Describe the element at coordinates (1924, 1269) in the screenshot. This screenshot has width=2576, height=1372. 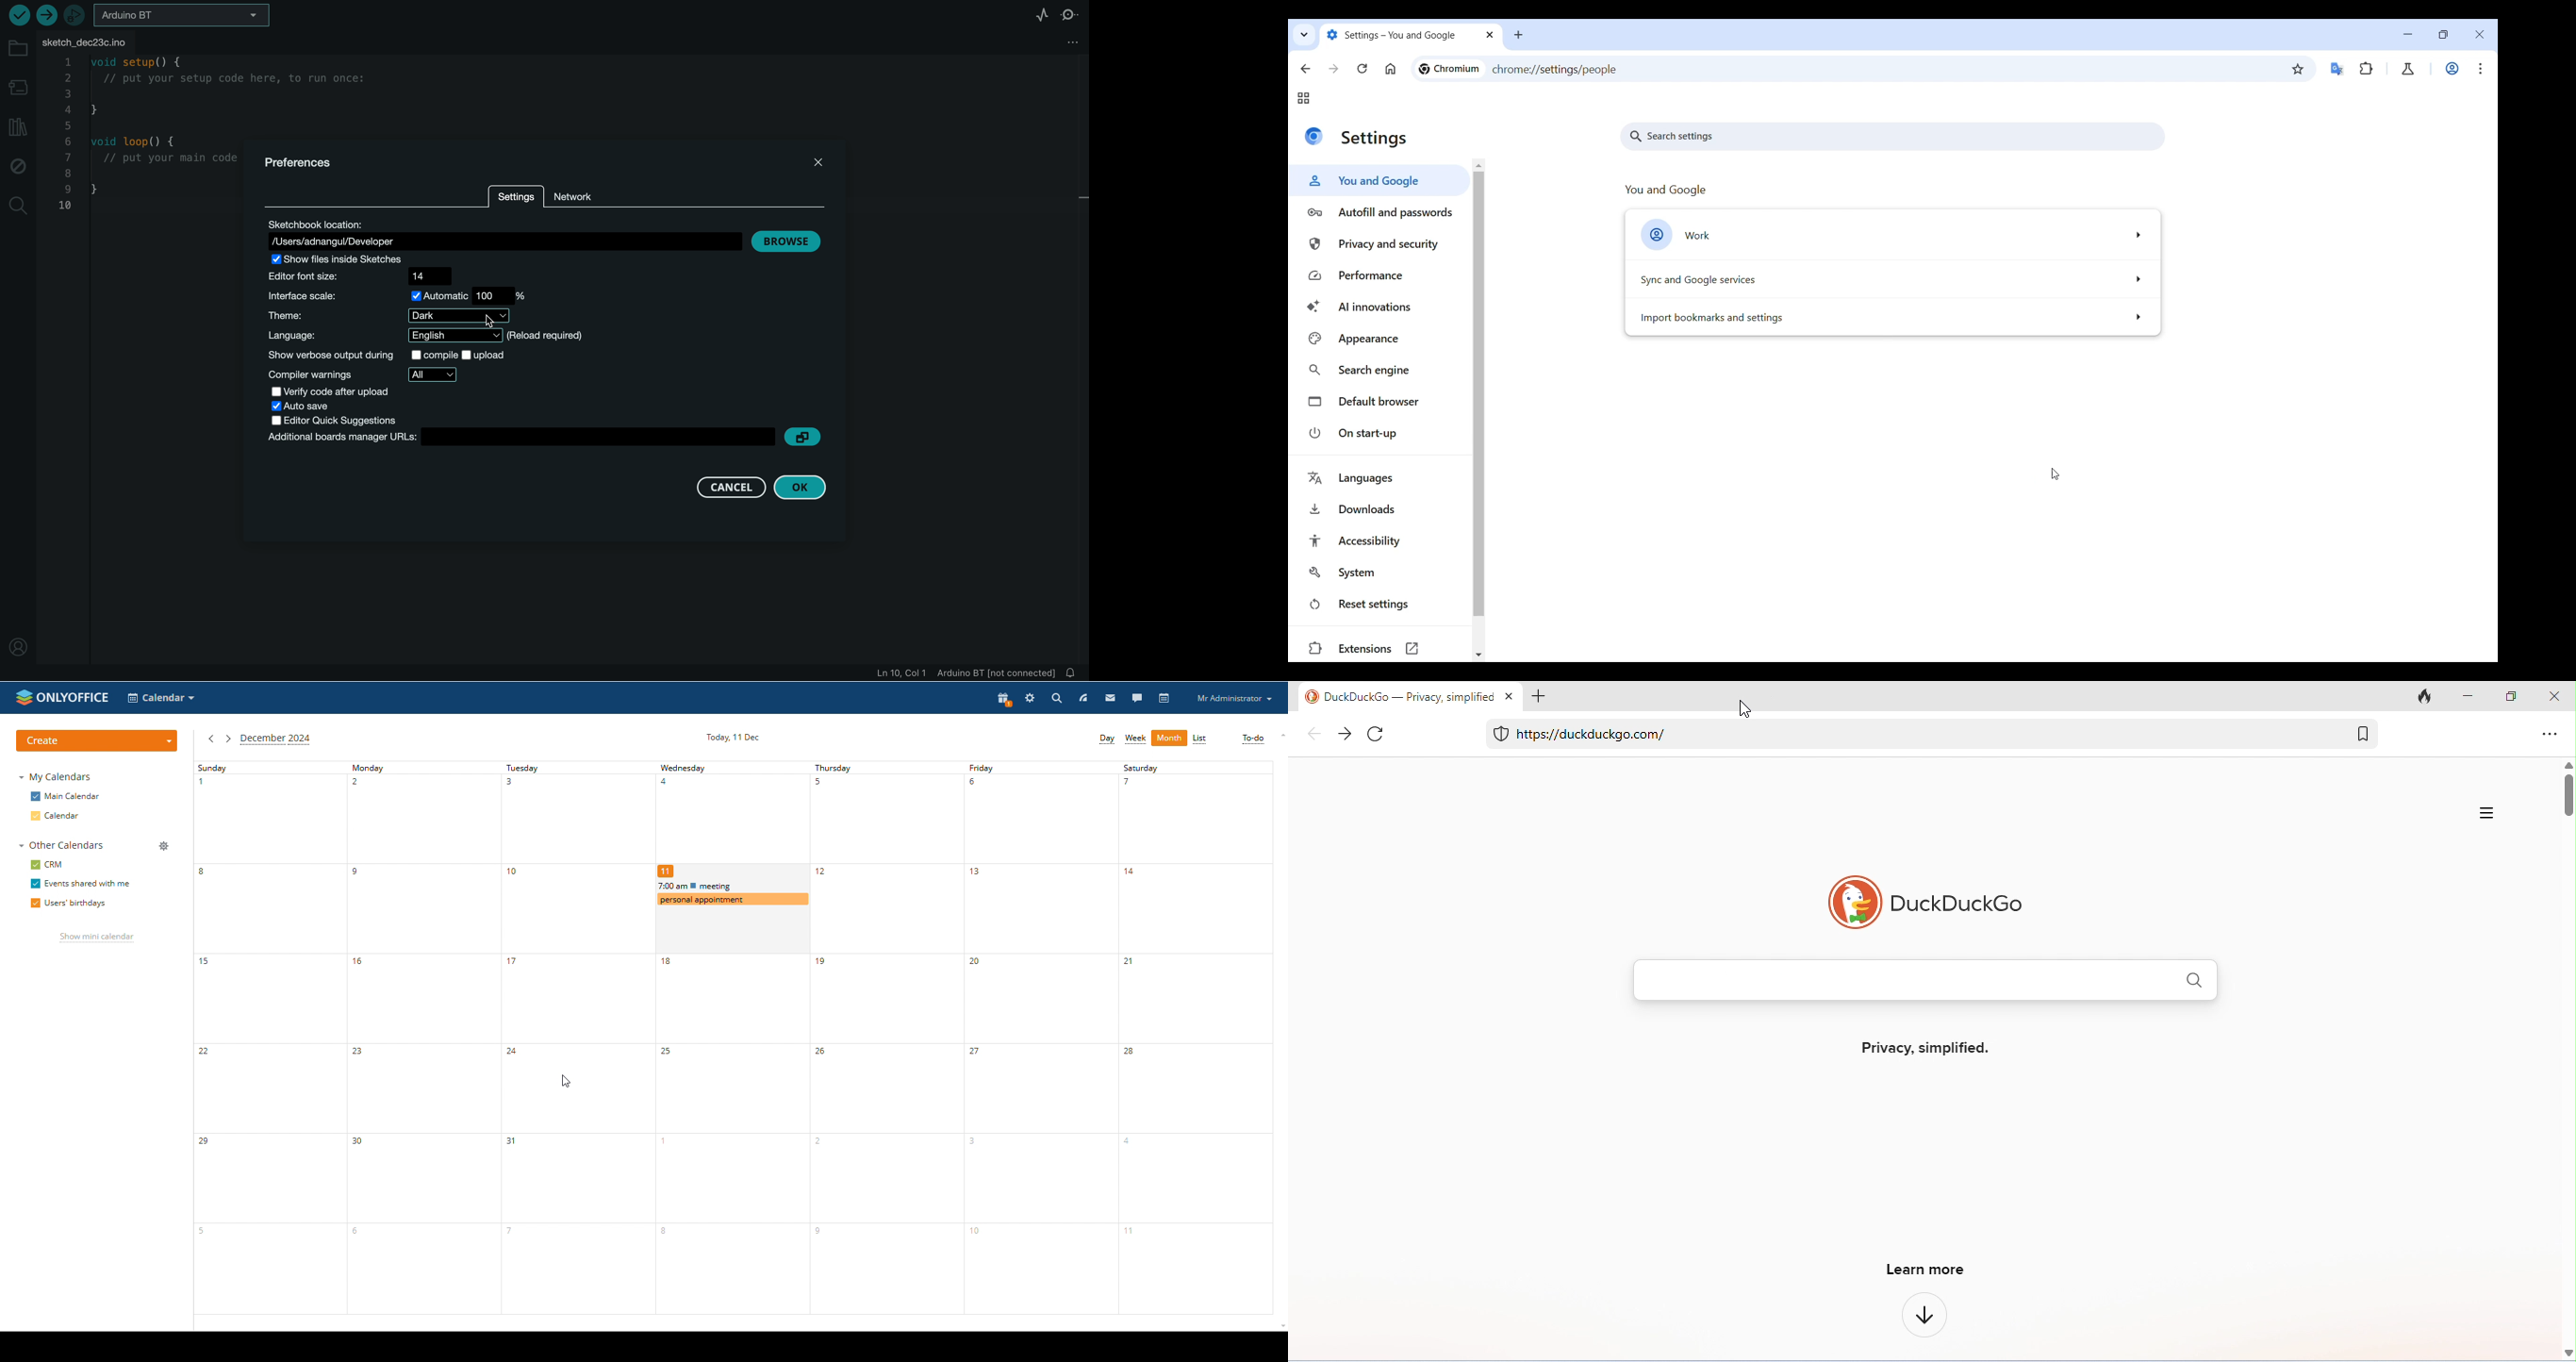
I see `learn more` at that location.